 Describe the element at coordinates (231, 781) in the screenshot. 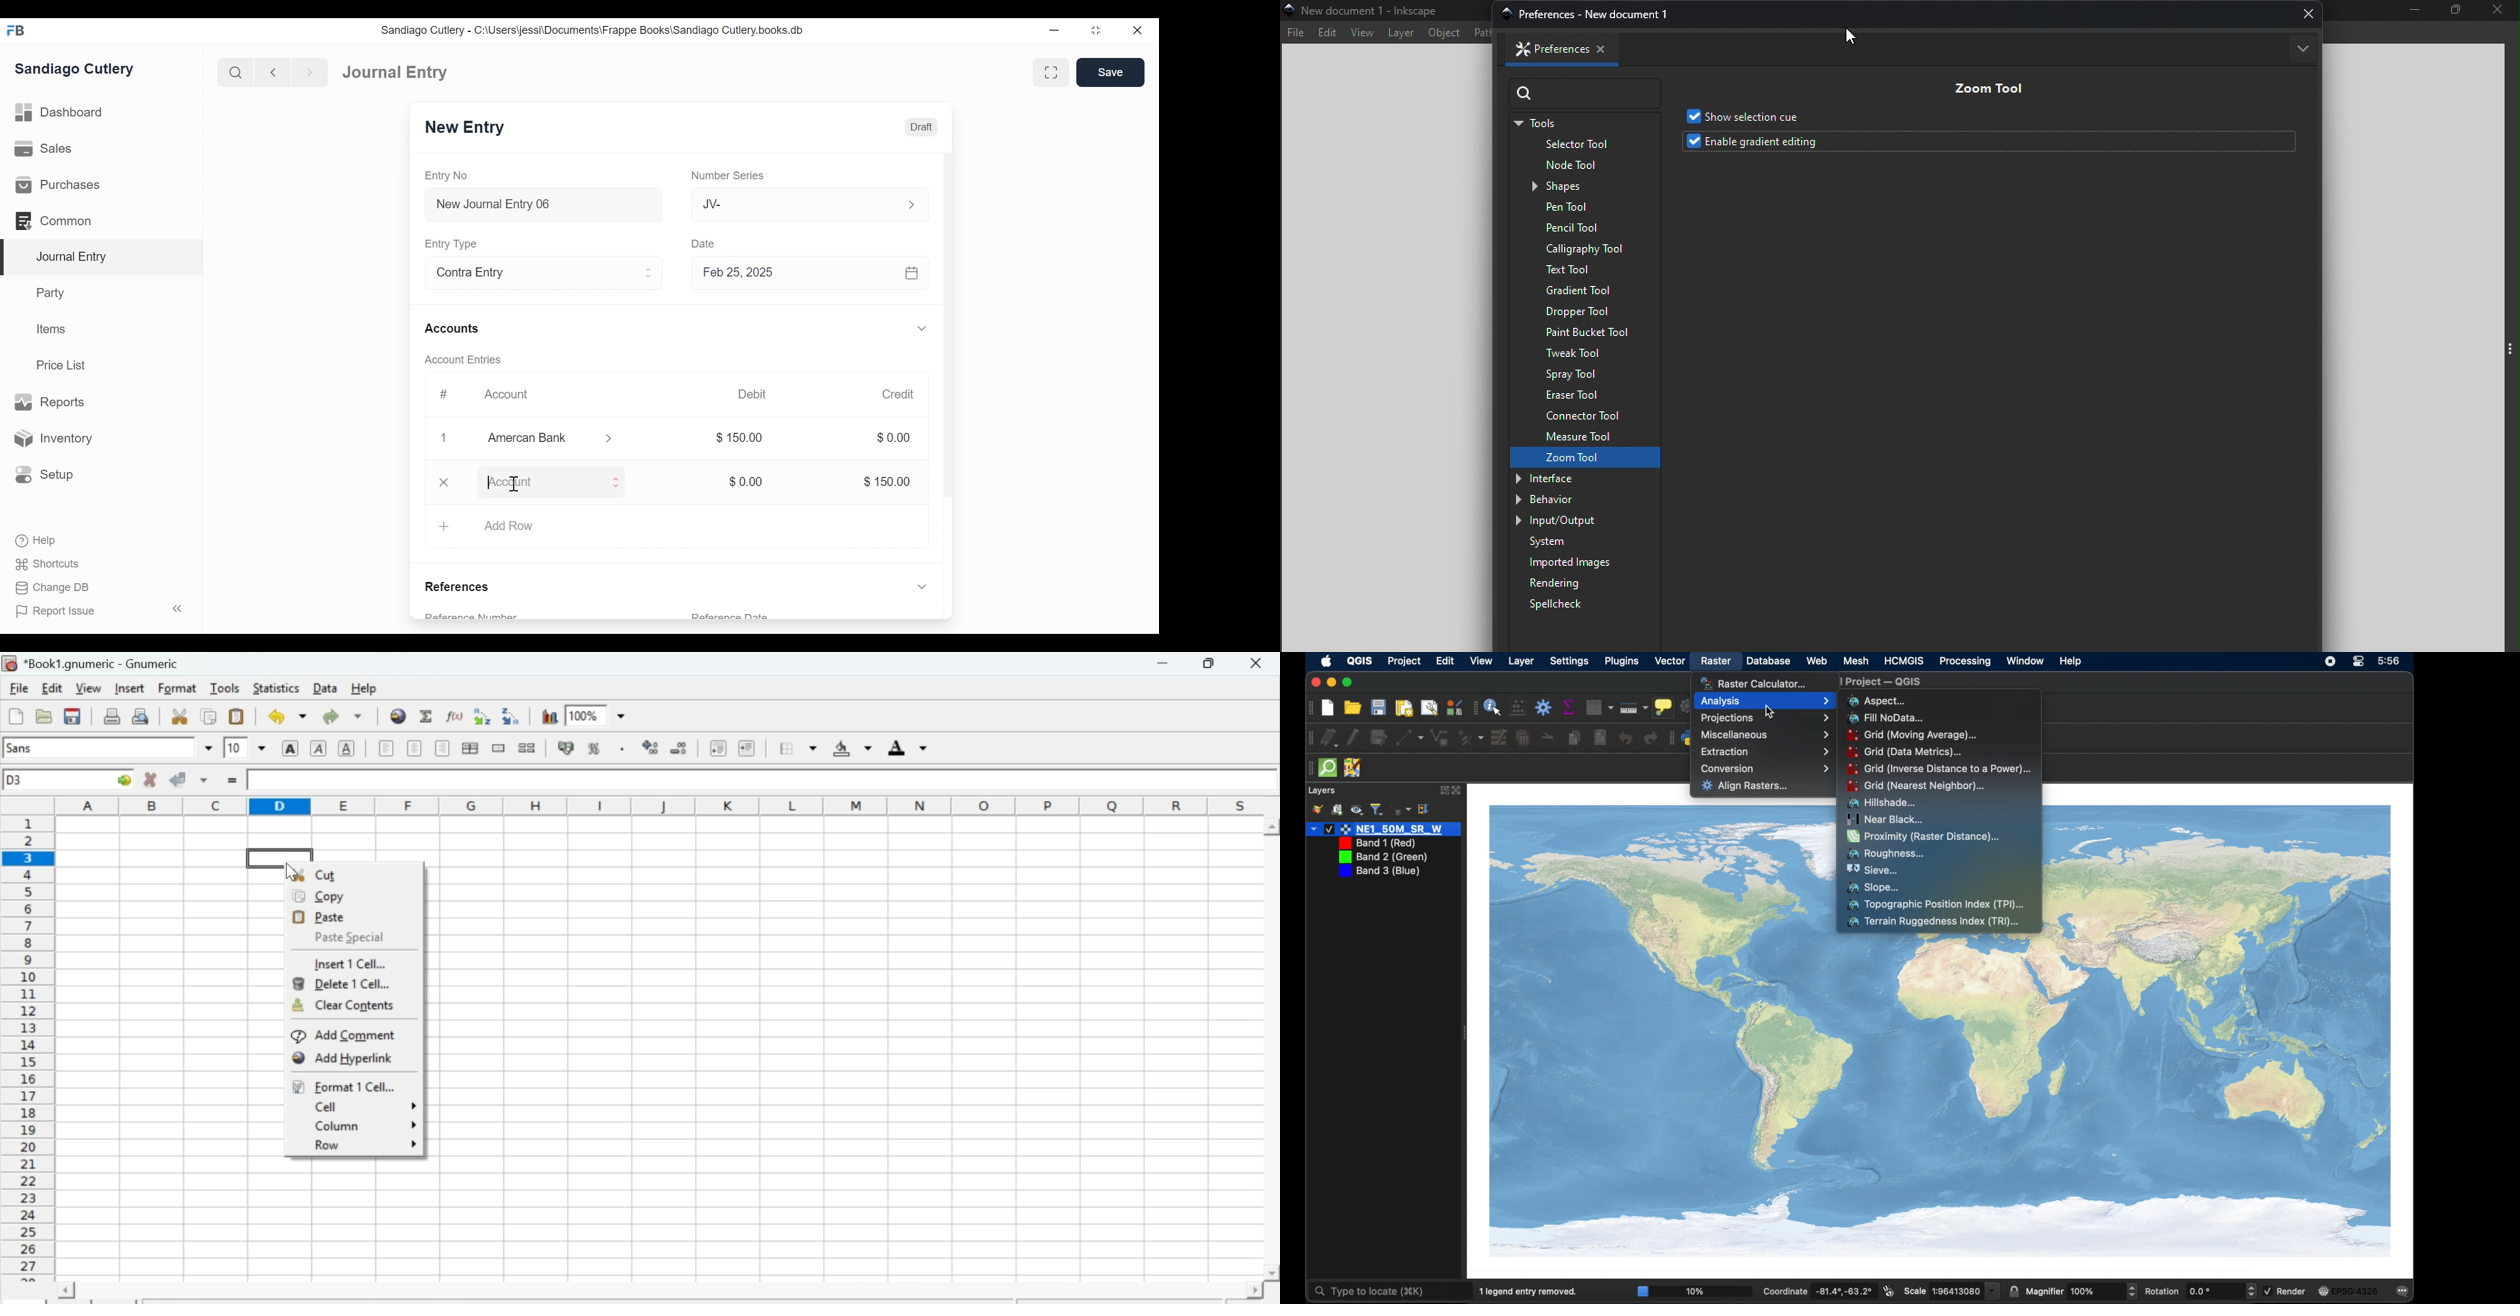

I see `=` at that location.